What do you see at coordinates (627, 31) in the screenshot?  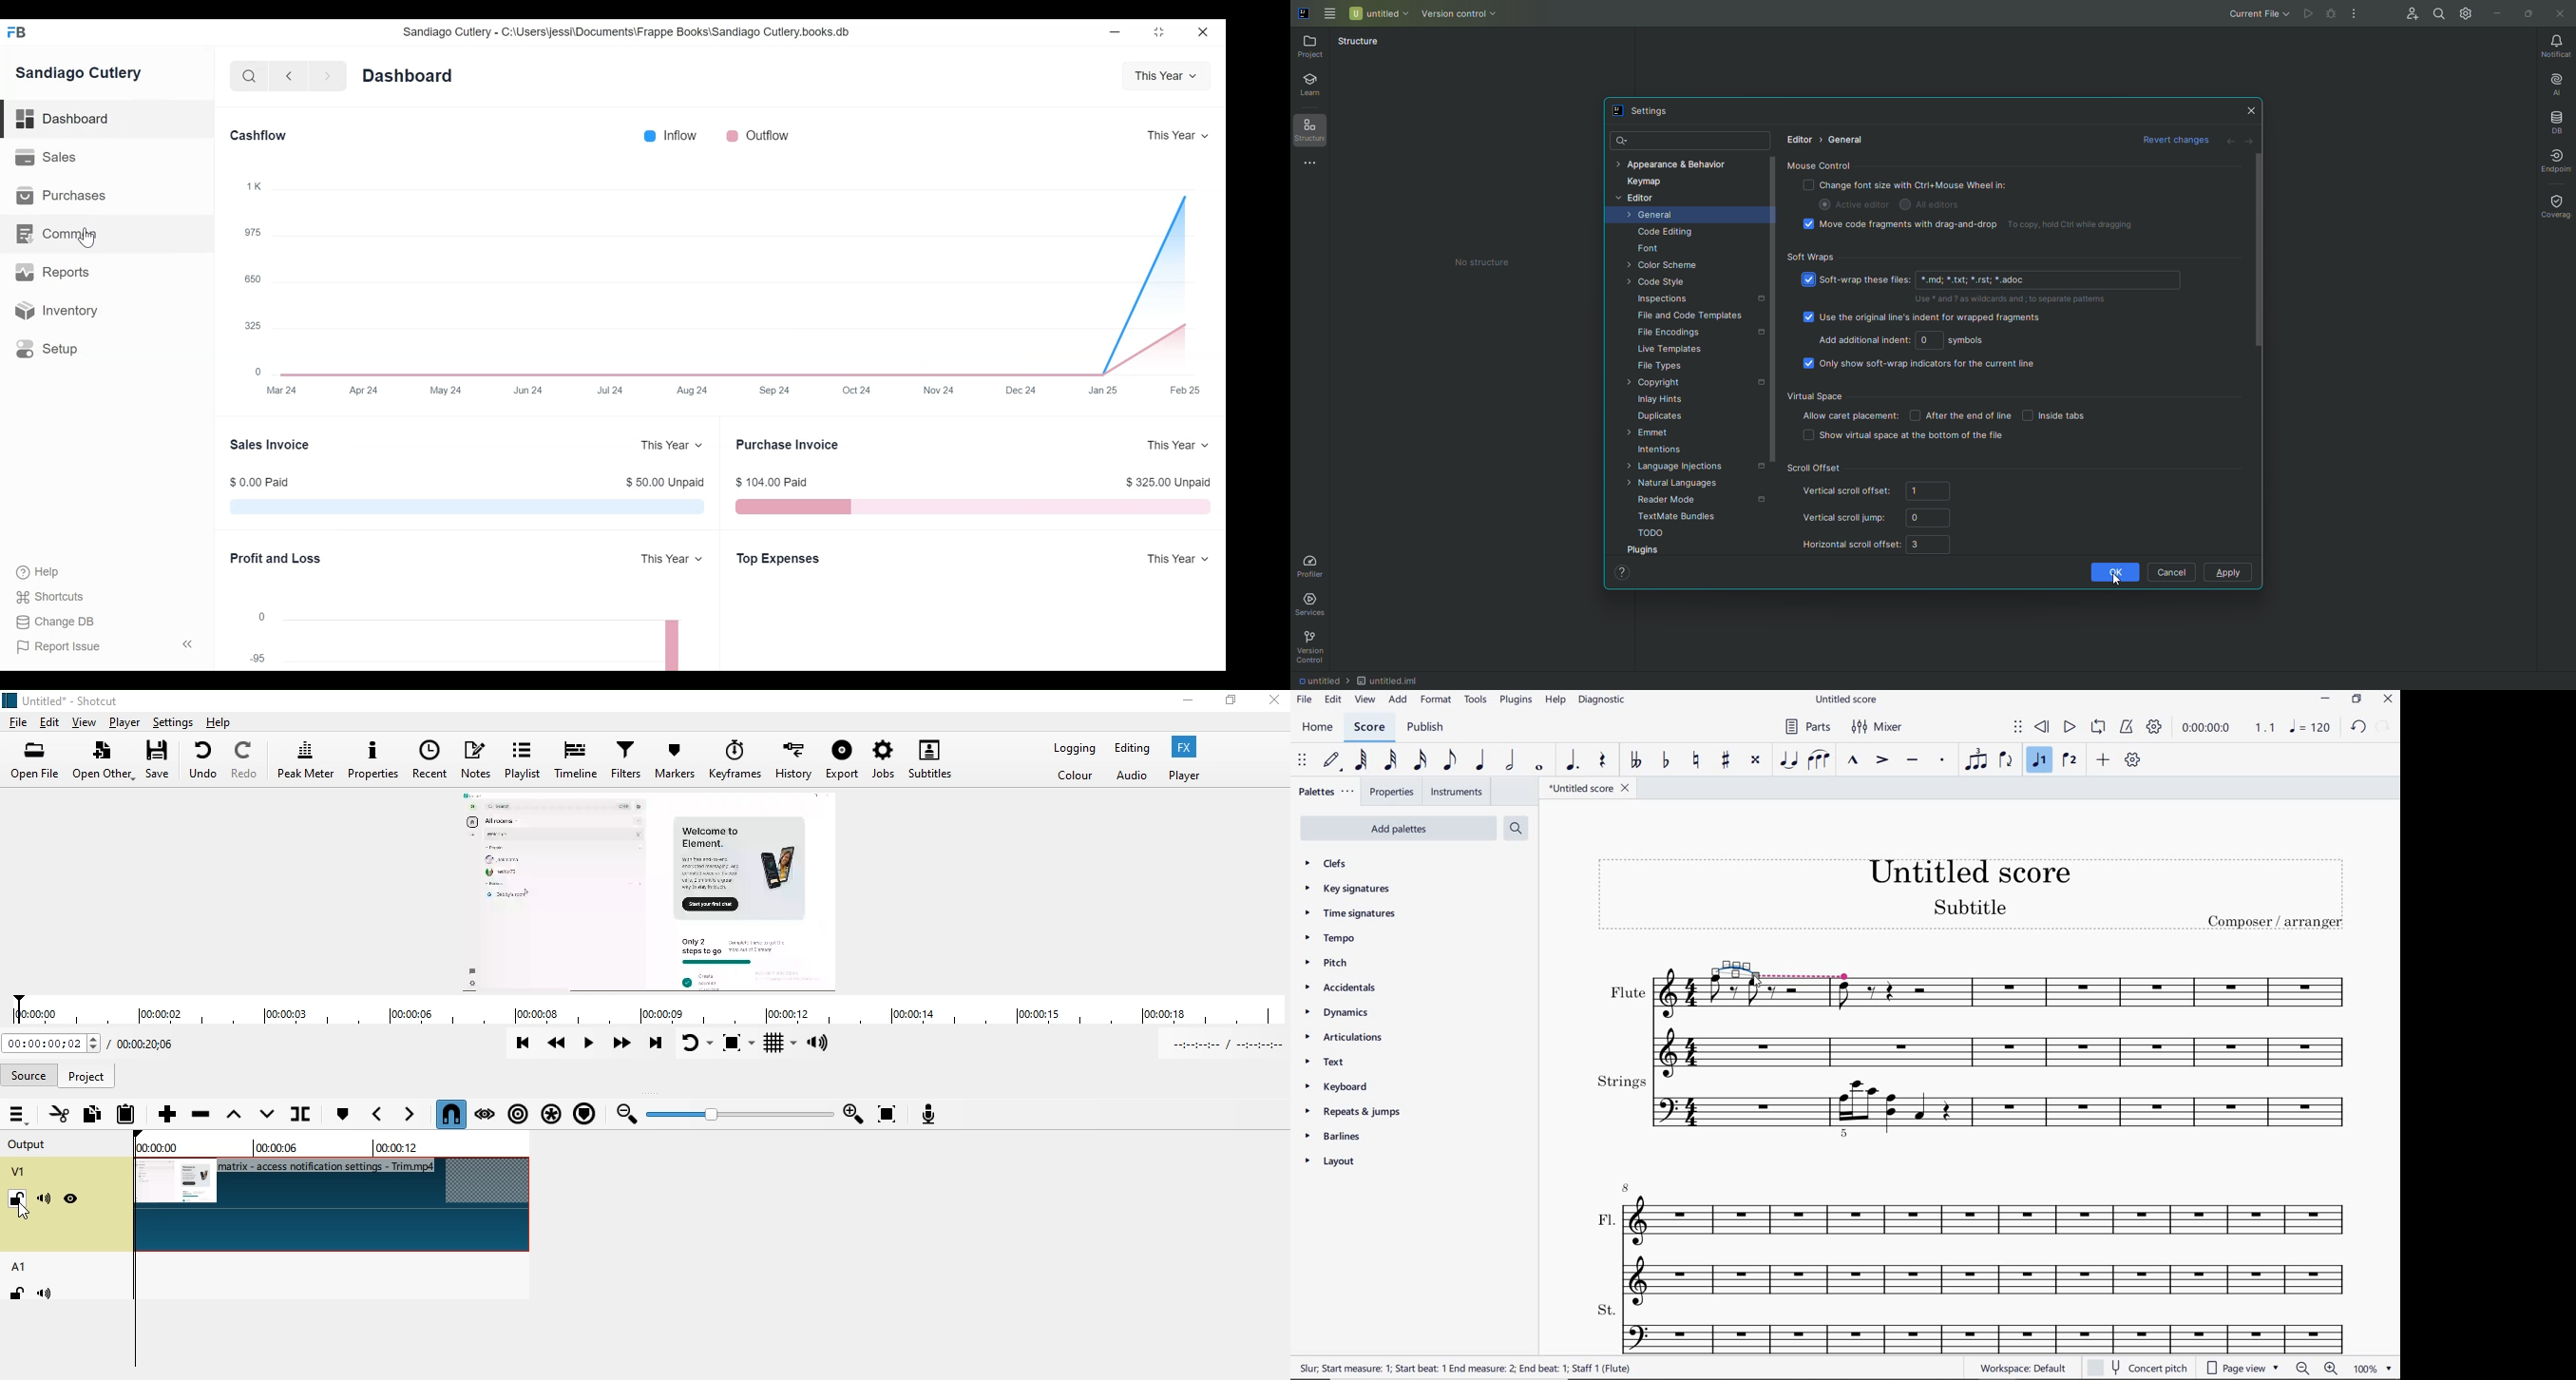 I see `Sandiago Cutlery - C:\Users\jessi\Documents\Frappe Books\Sandiago Cutlery.books.db` at bounding box center [627, 31].